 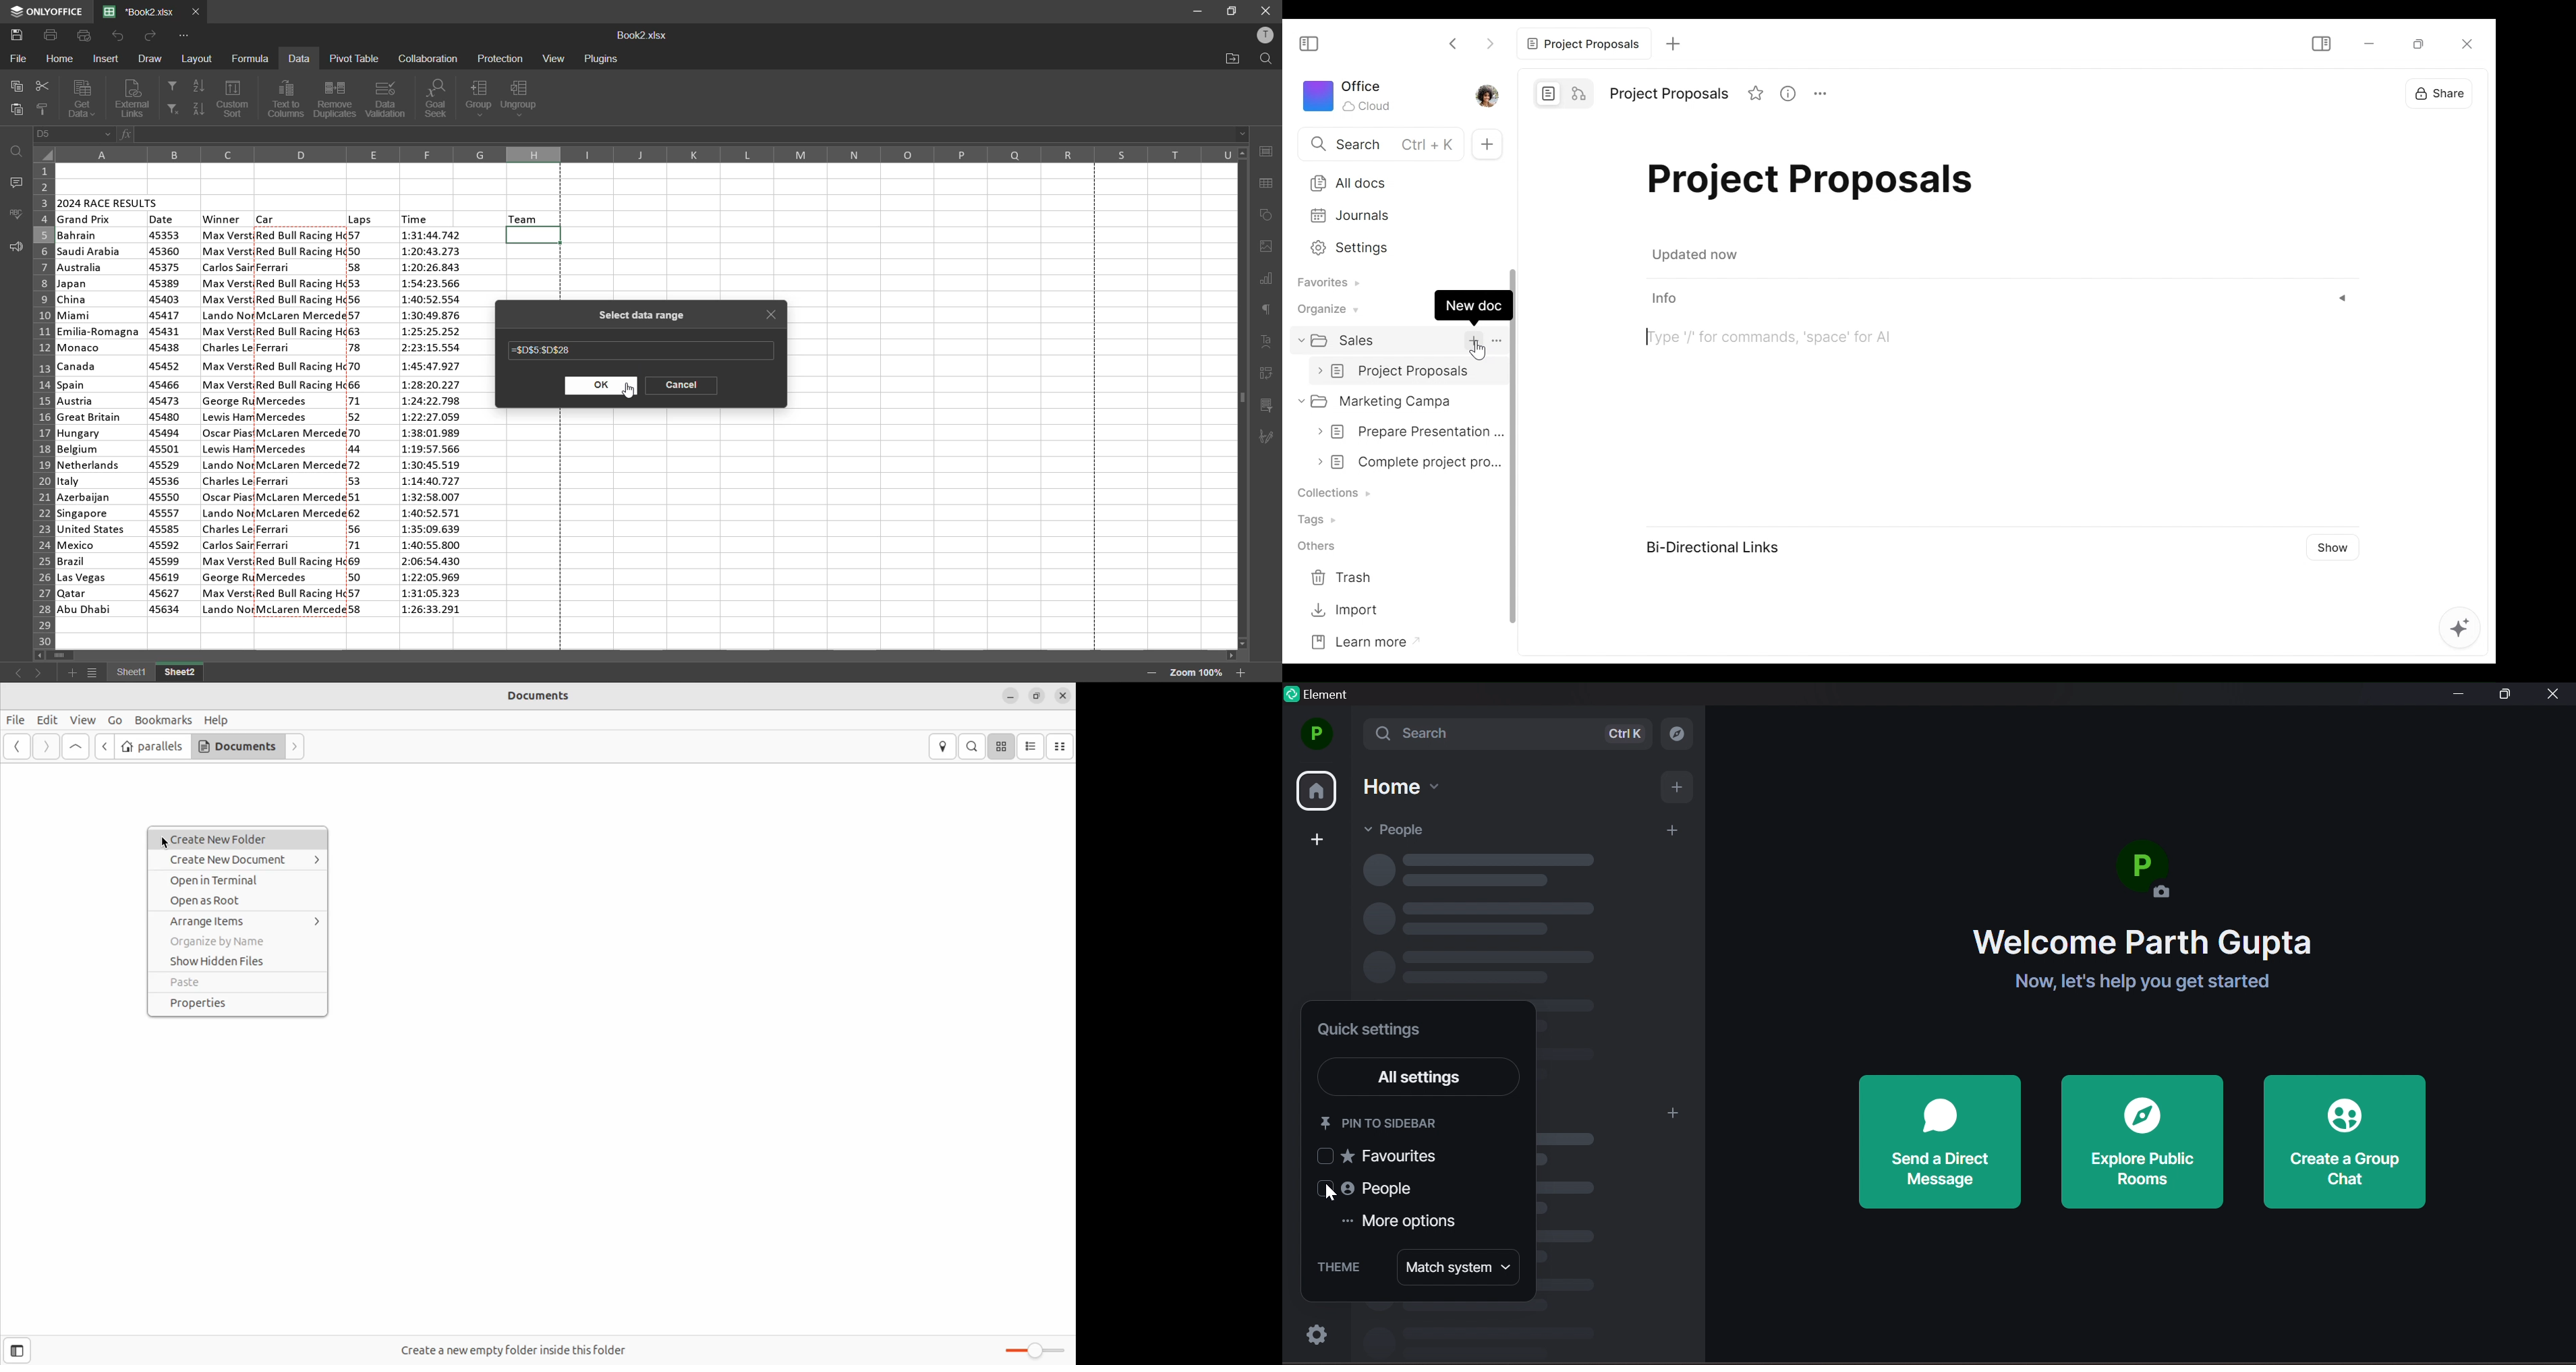 What do you see at coordinates (1242, 398) in the screenshot?
I see `scrollbar` at bounding box center [1242, 398].